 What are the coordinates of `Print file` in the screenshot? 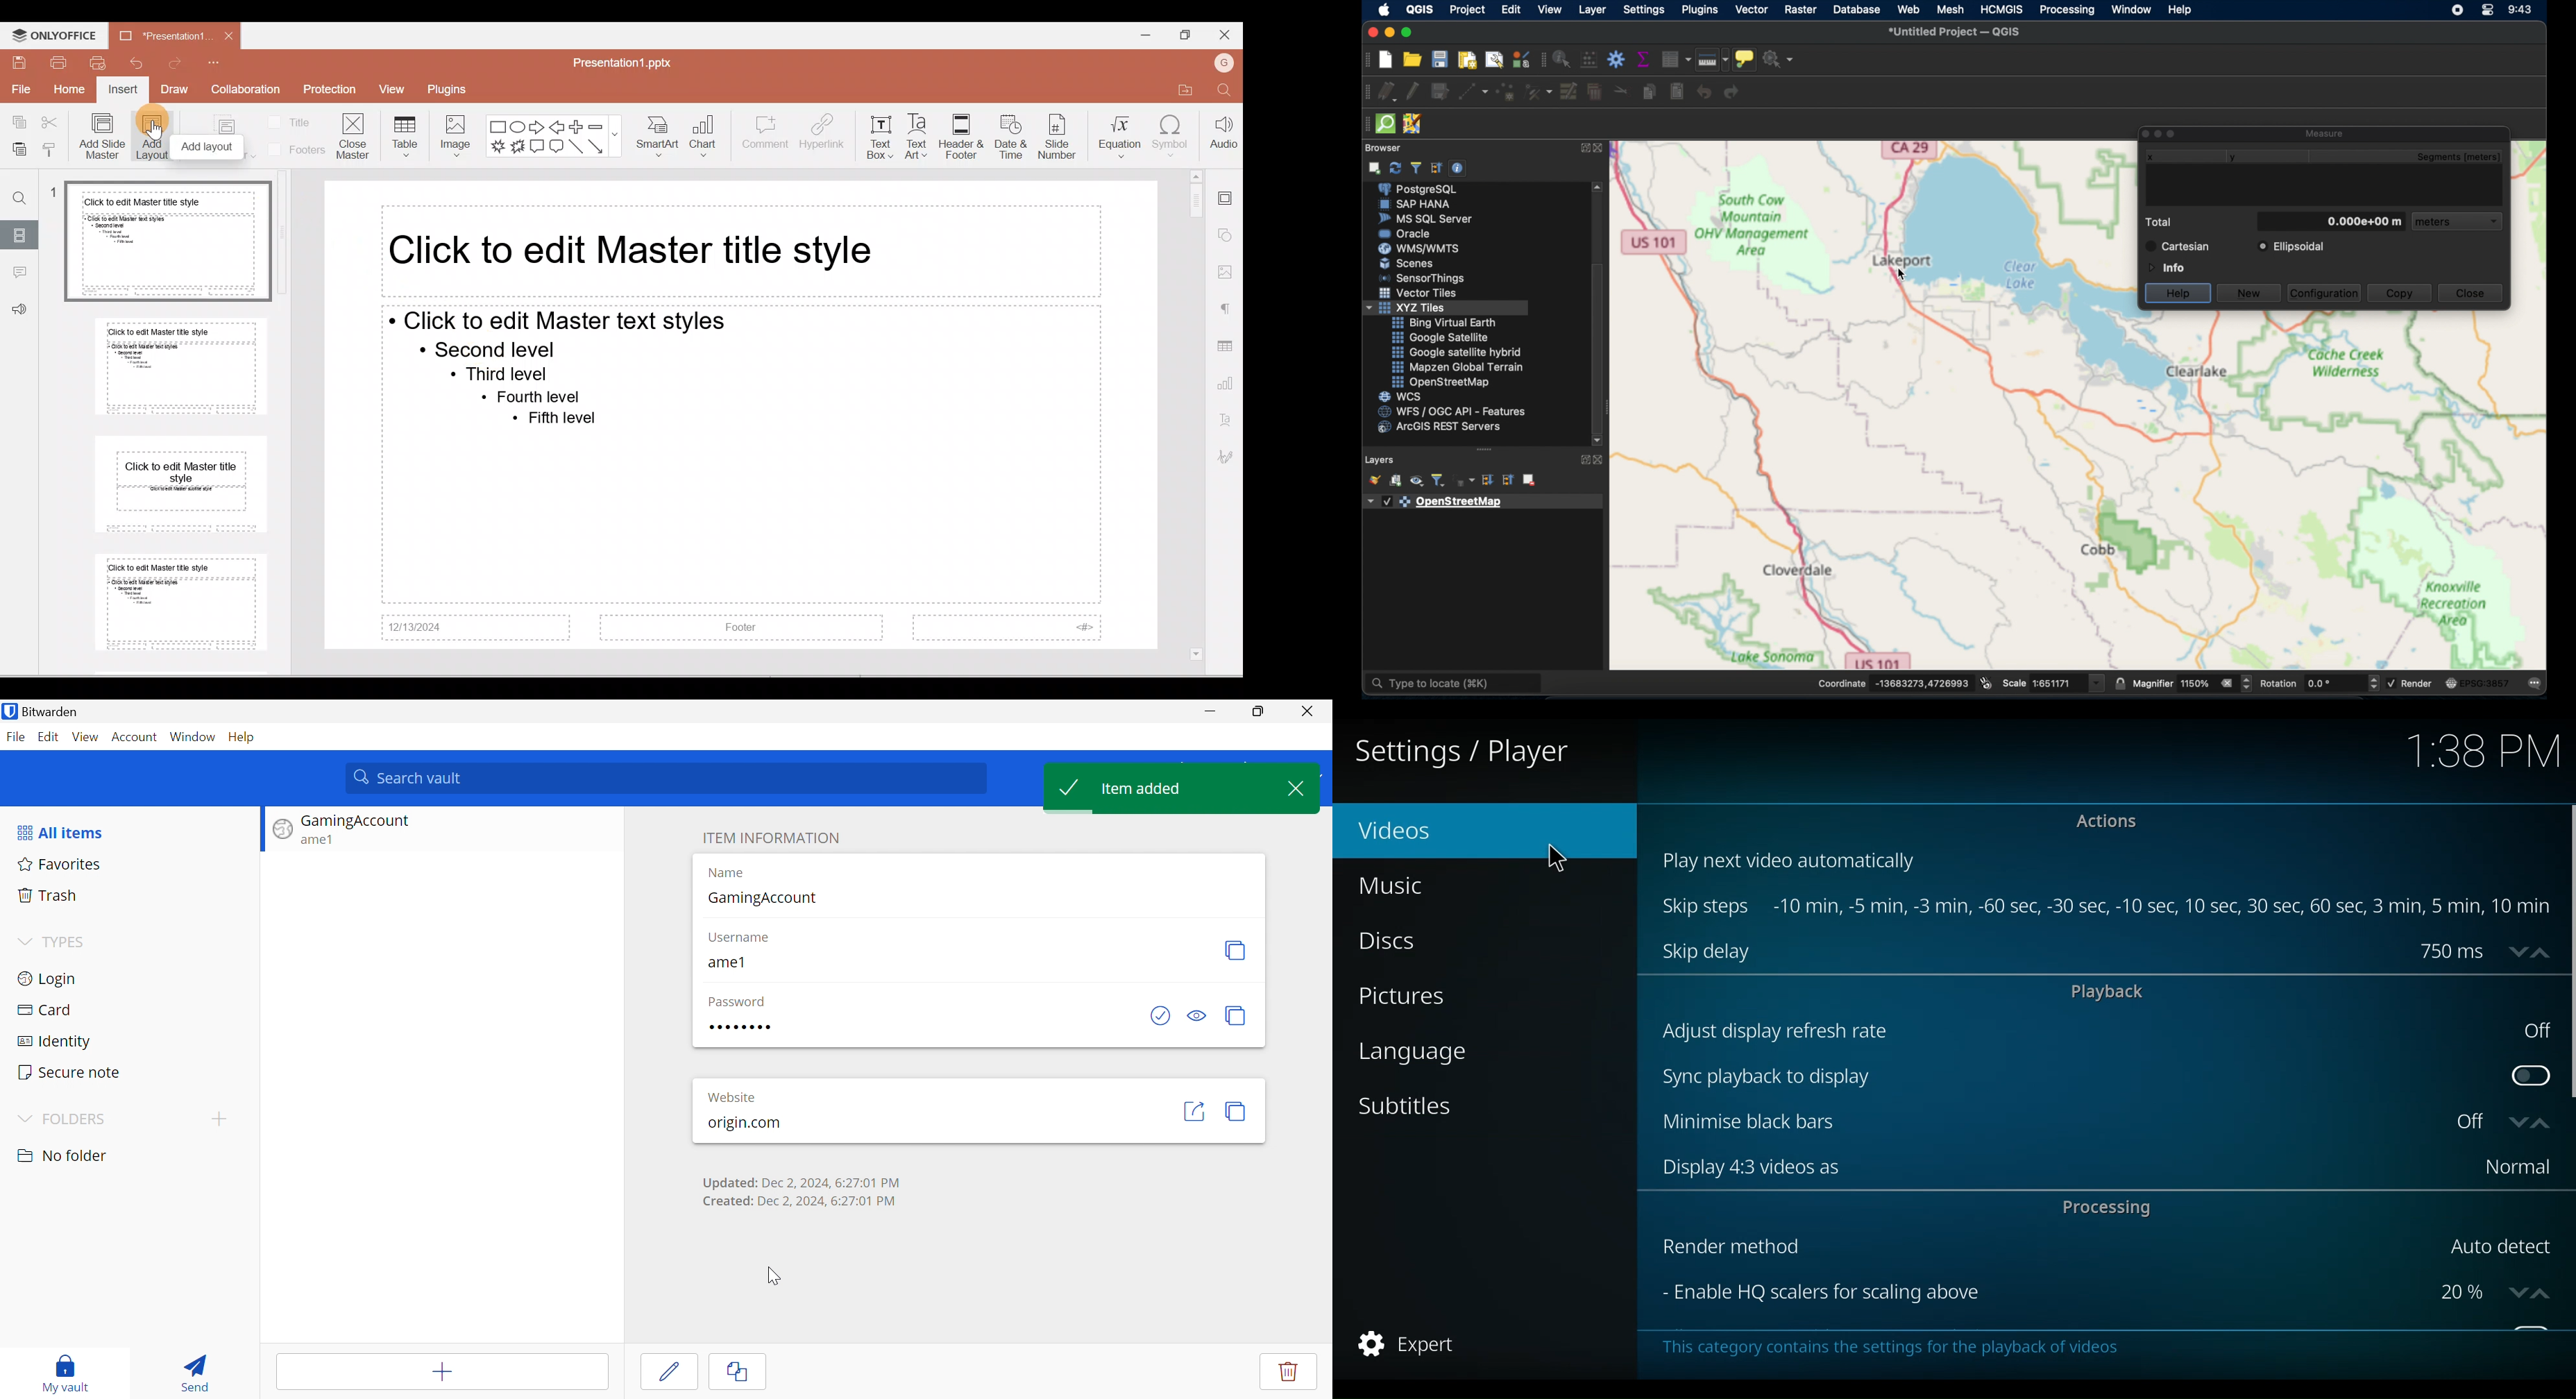 It's located at (58, 63).